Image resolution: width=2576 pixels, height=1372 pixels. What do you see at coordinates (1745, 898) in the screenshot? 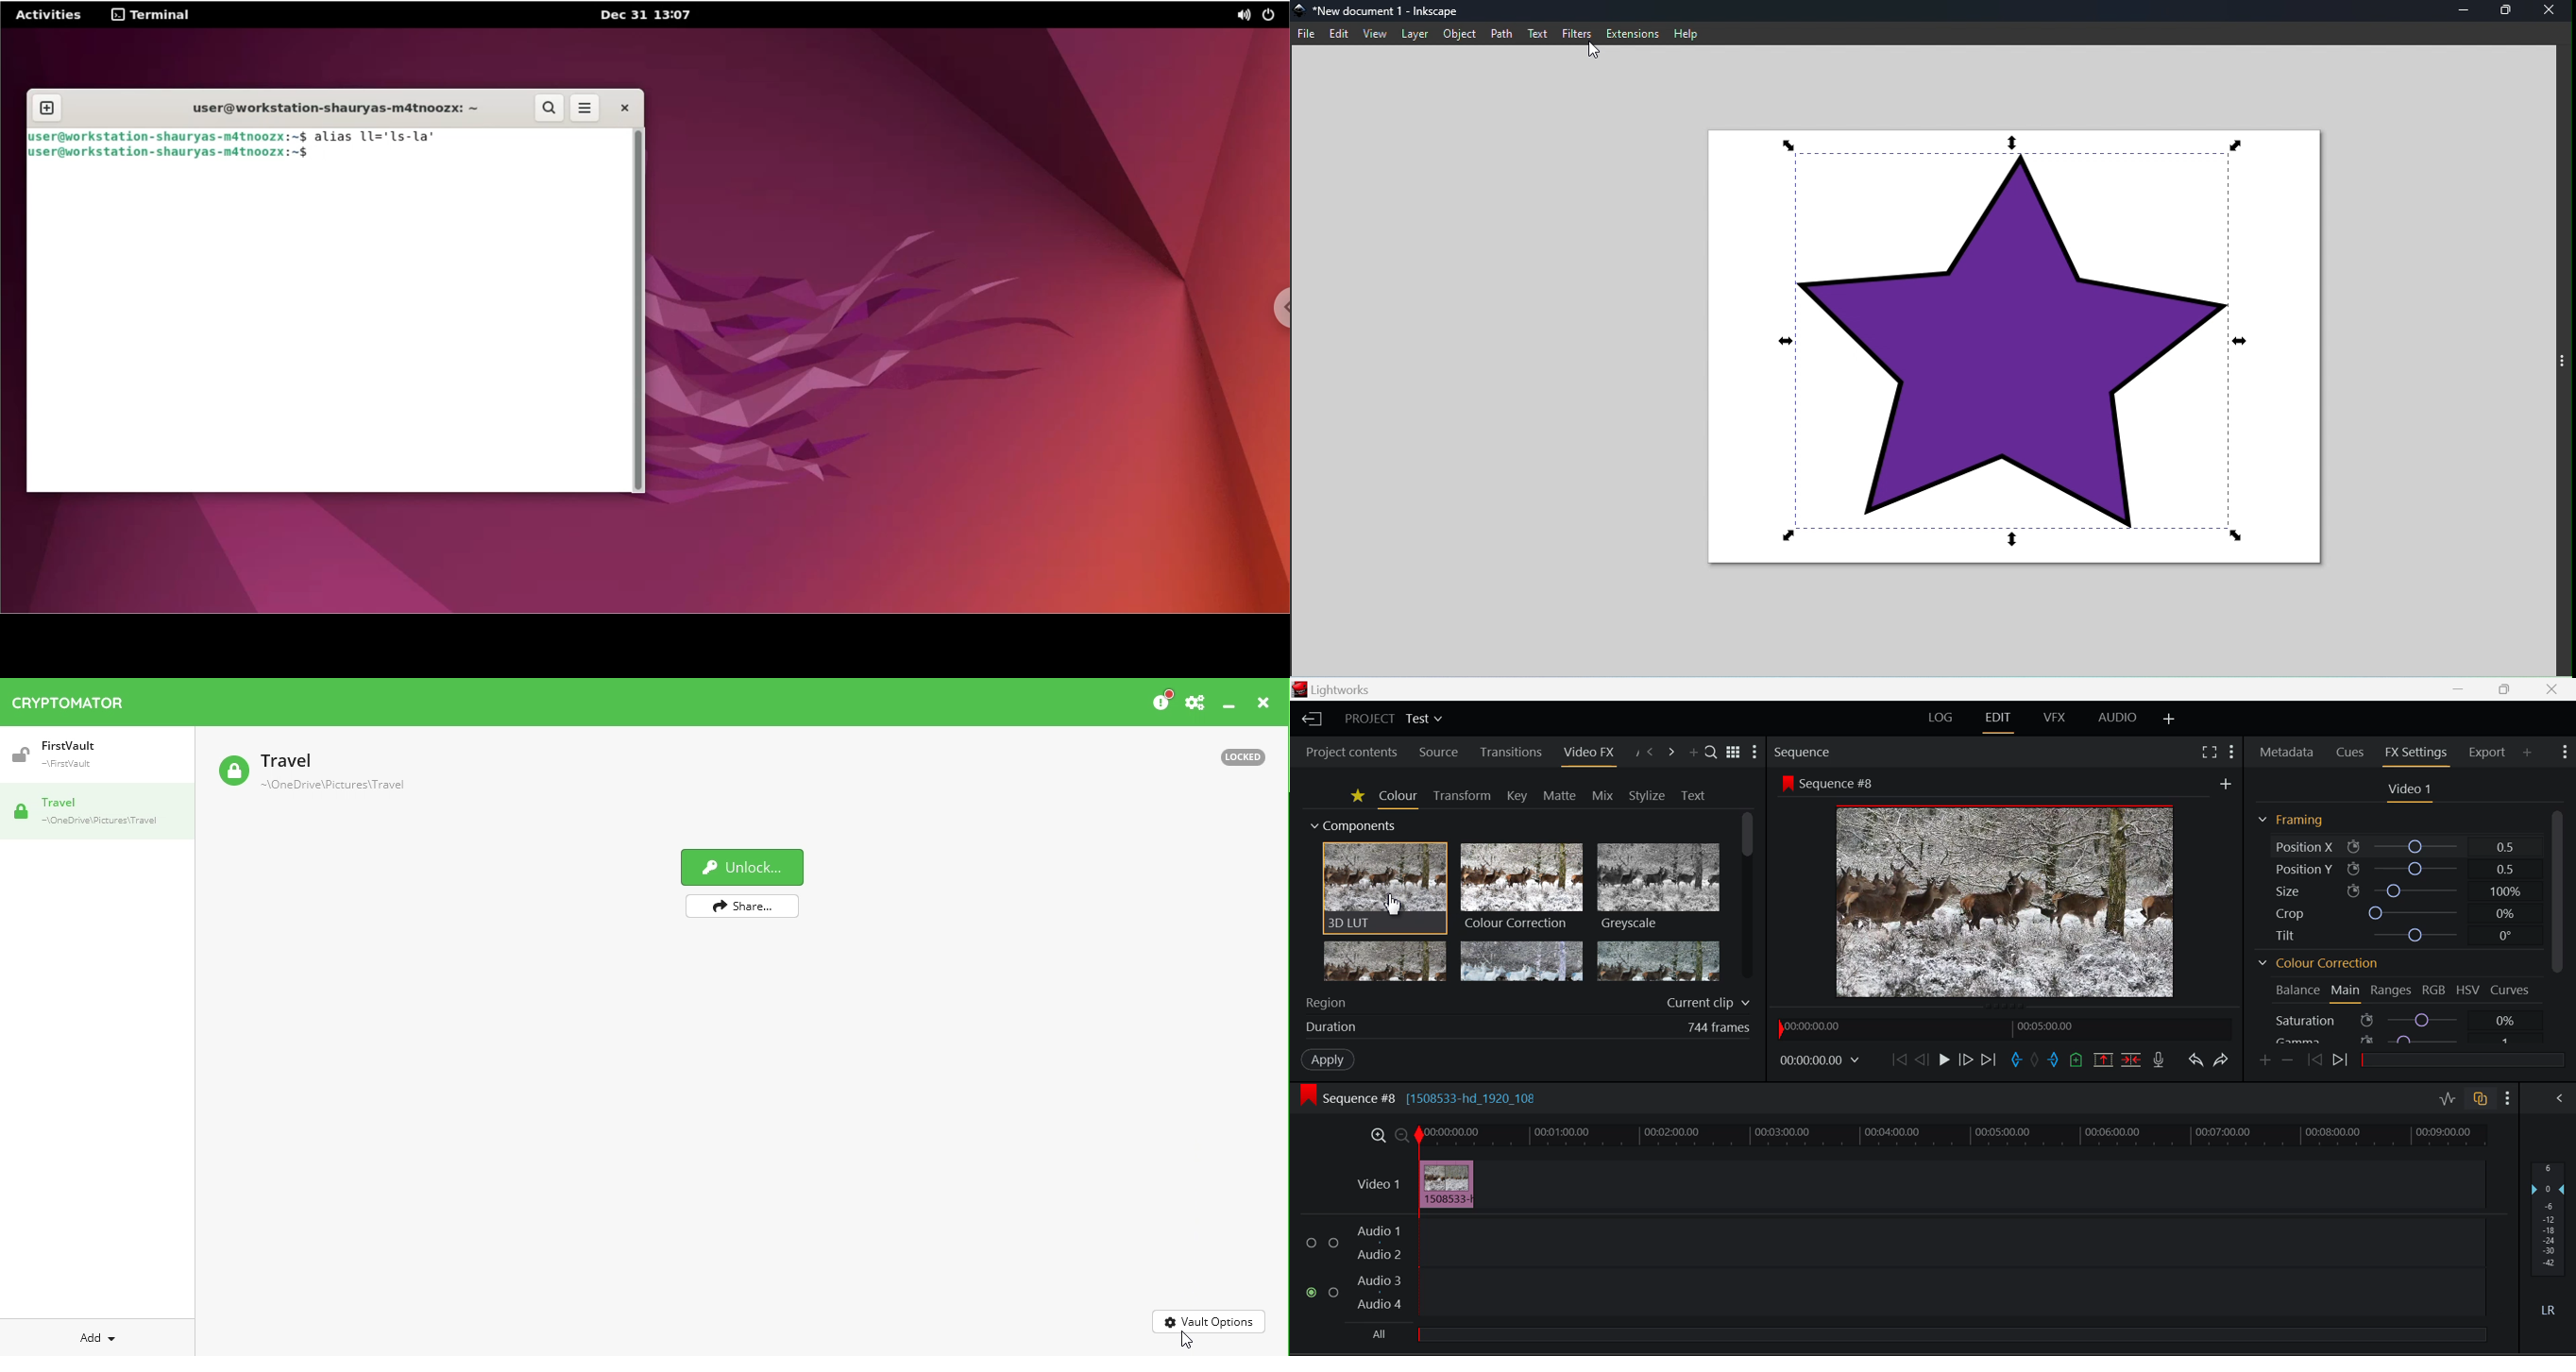
I see `Scroll Bar` at bounding box center [1745, 898].